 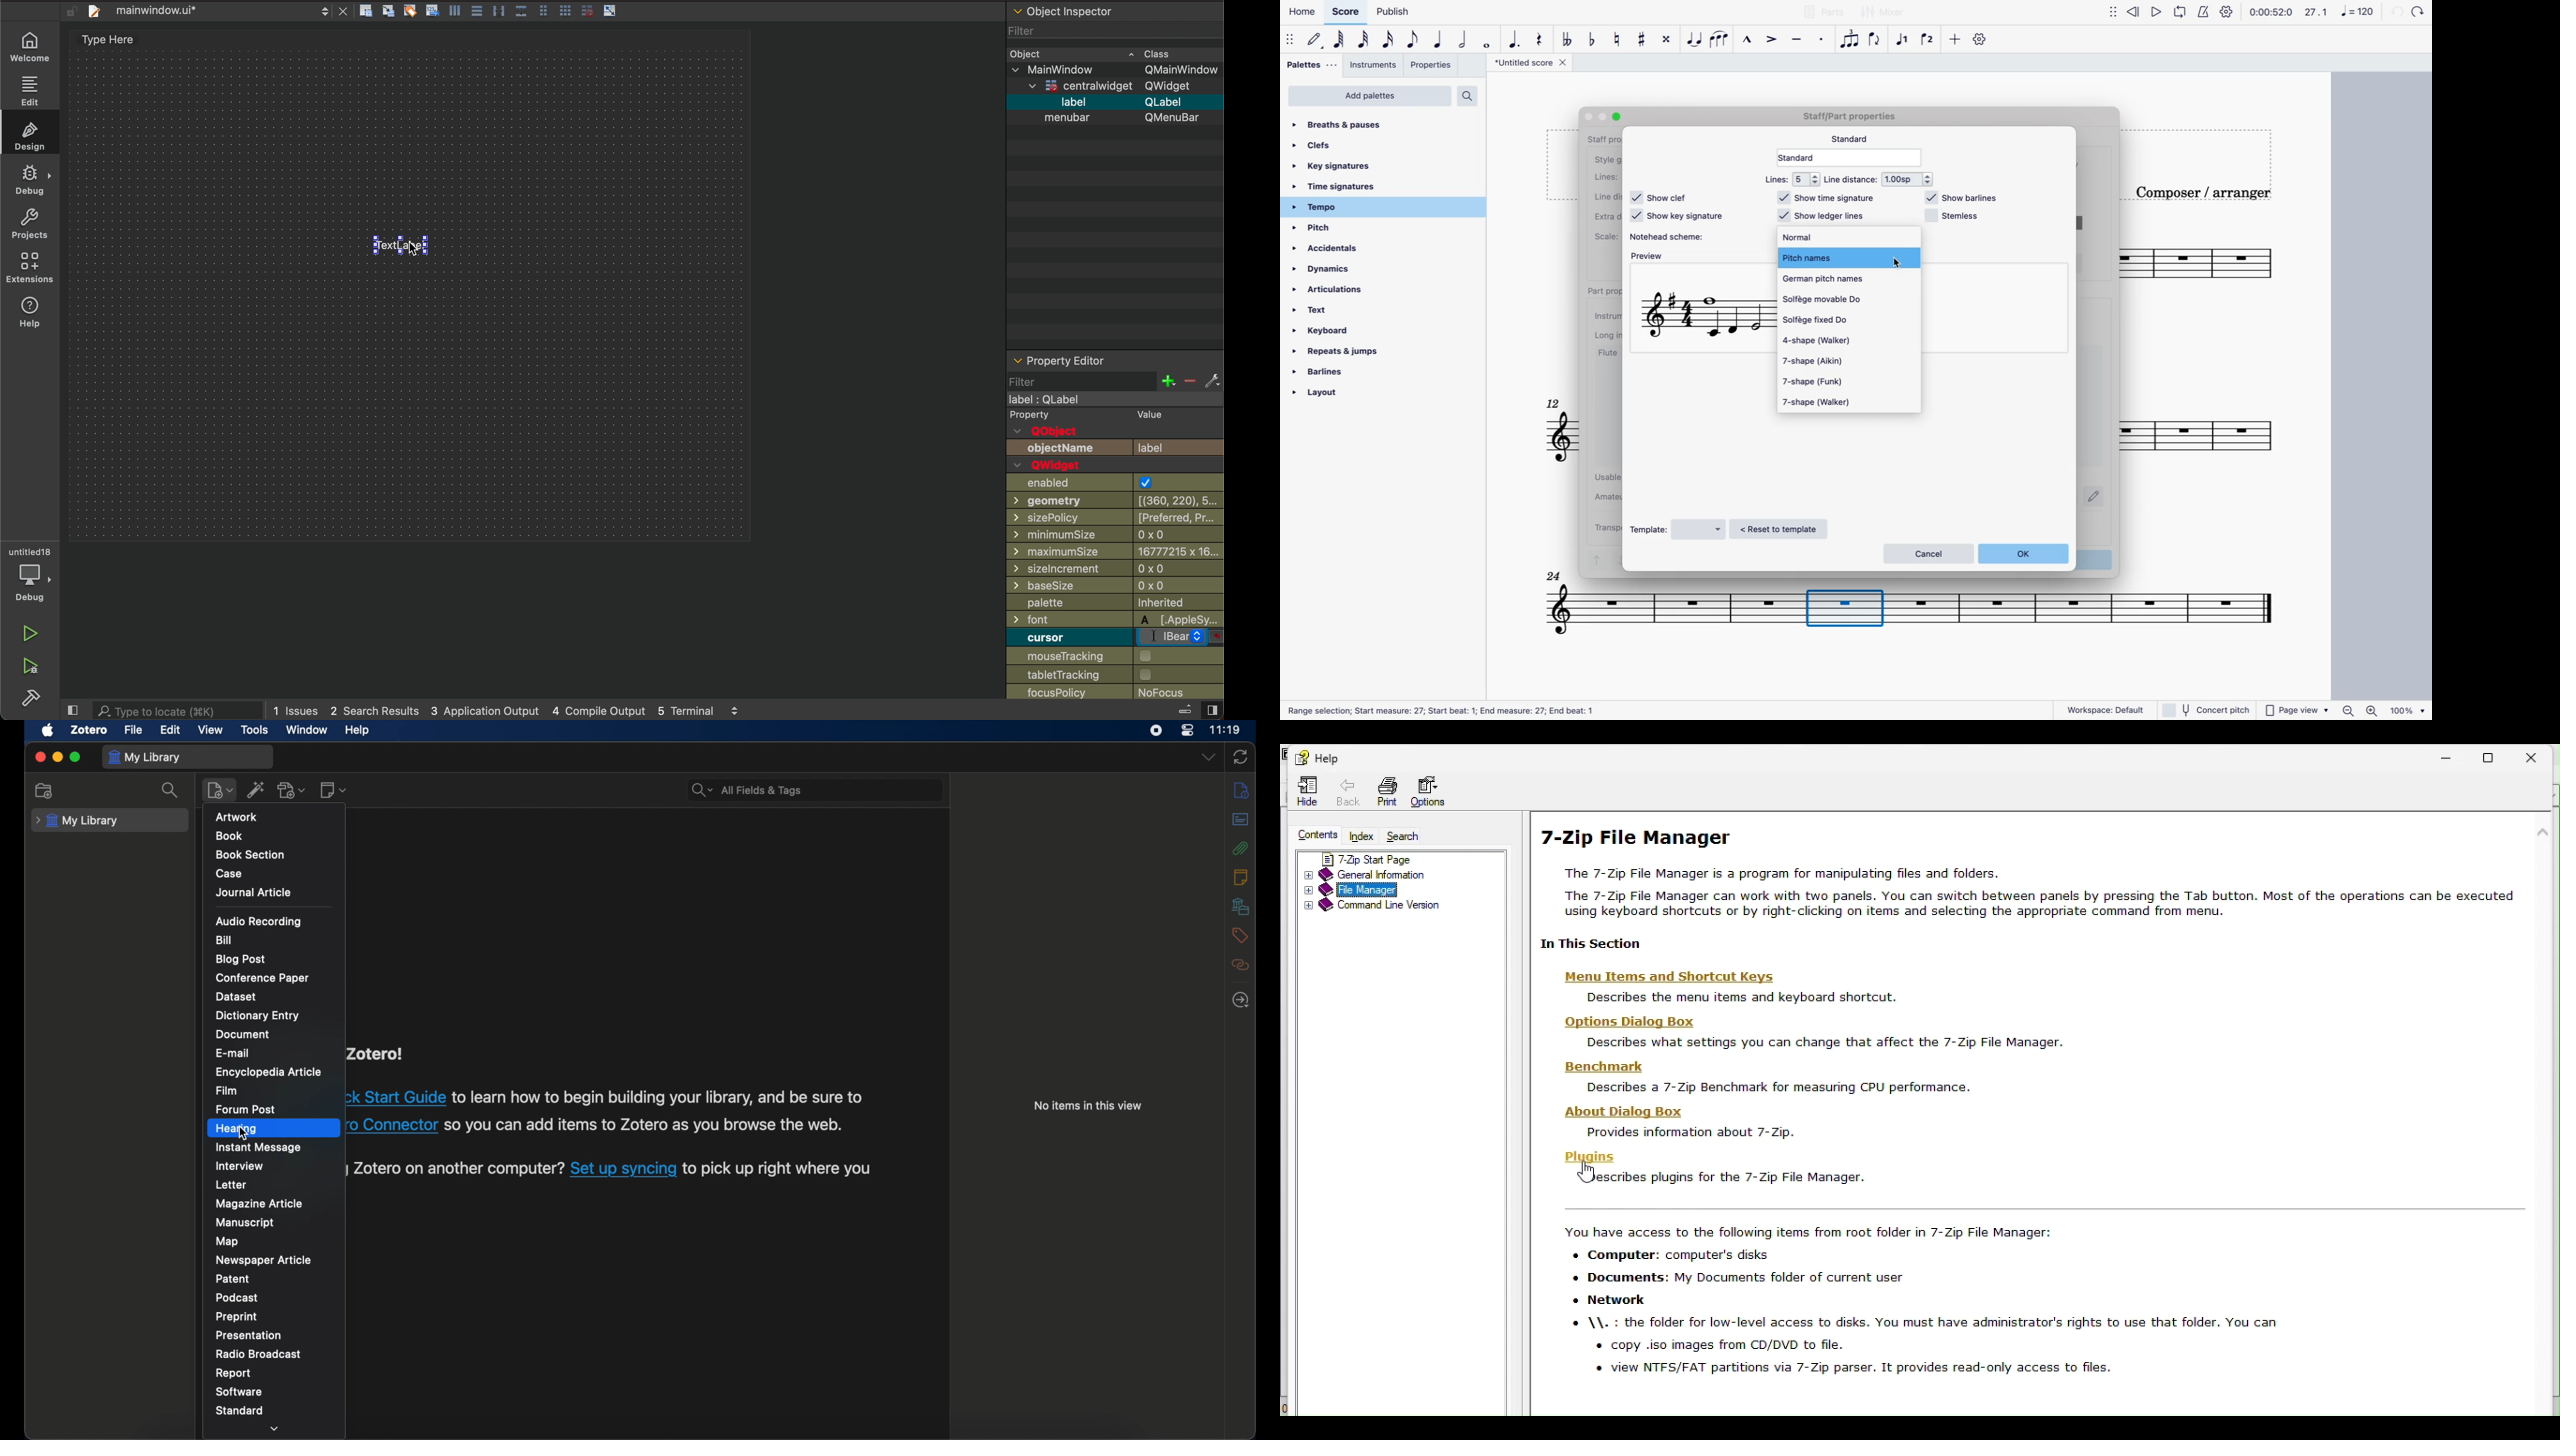 I want to click on magazine article, so click(x=260, y=1203).